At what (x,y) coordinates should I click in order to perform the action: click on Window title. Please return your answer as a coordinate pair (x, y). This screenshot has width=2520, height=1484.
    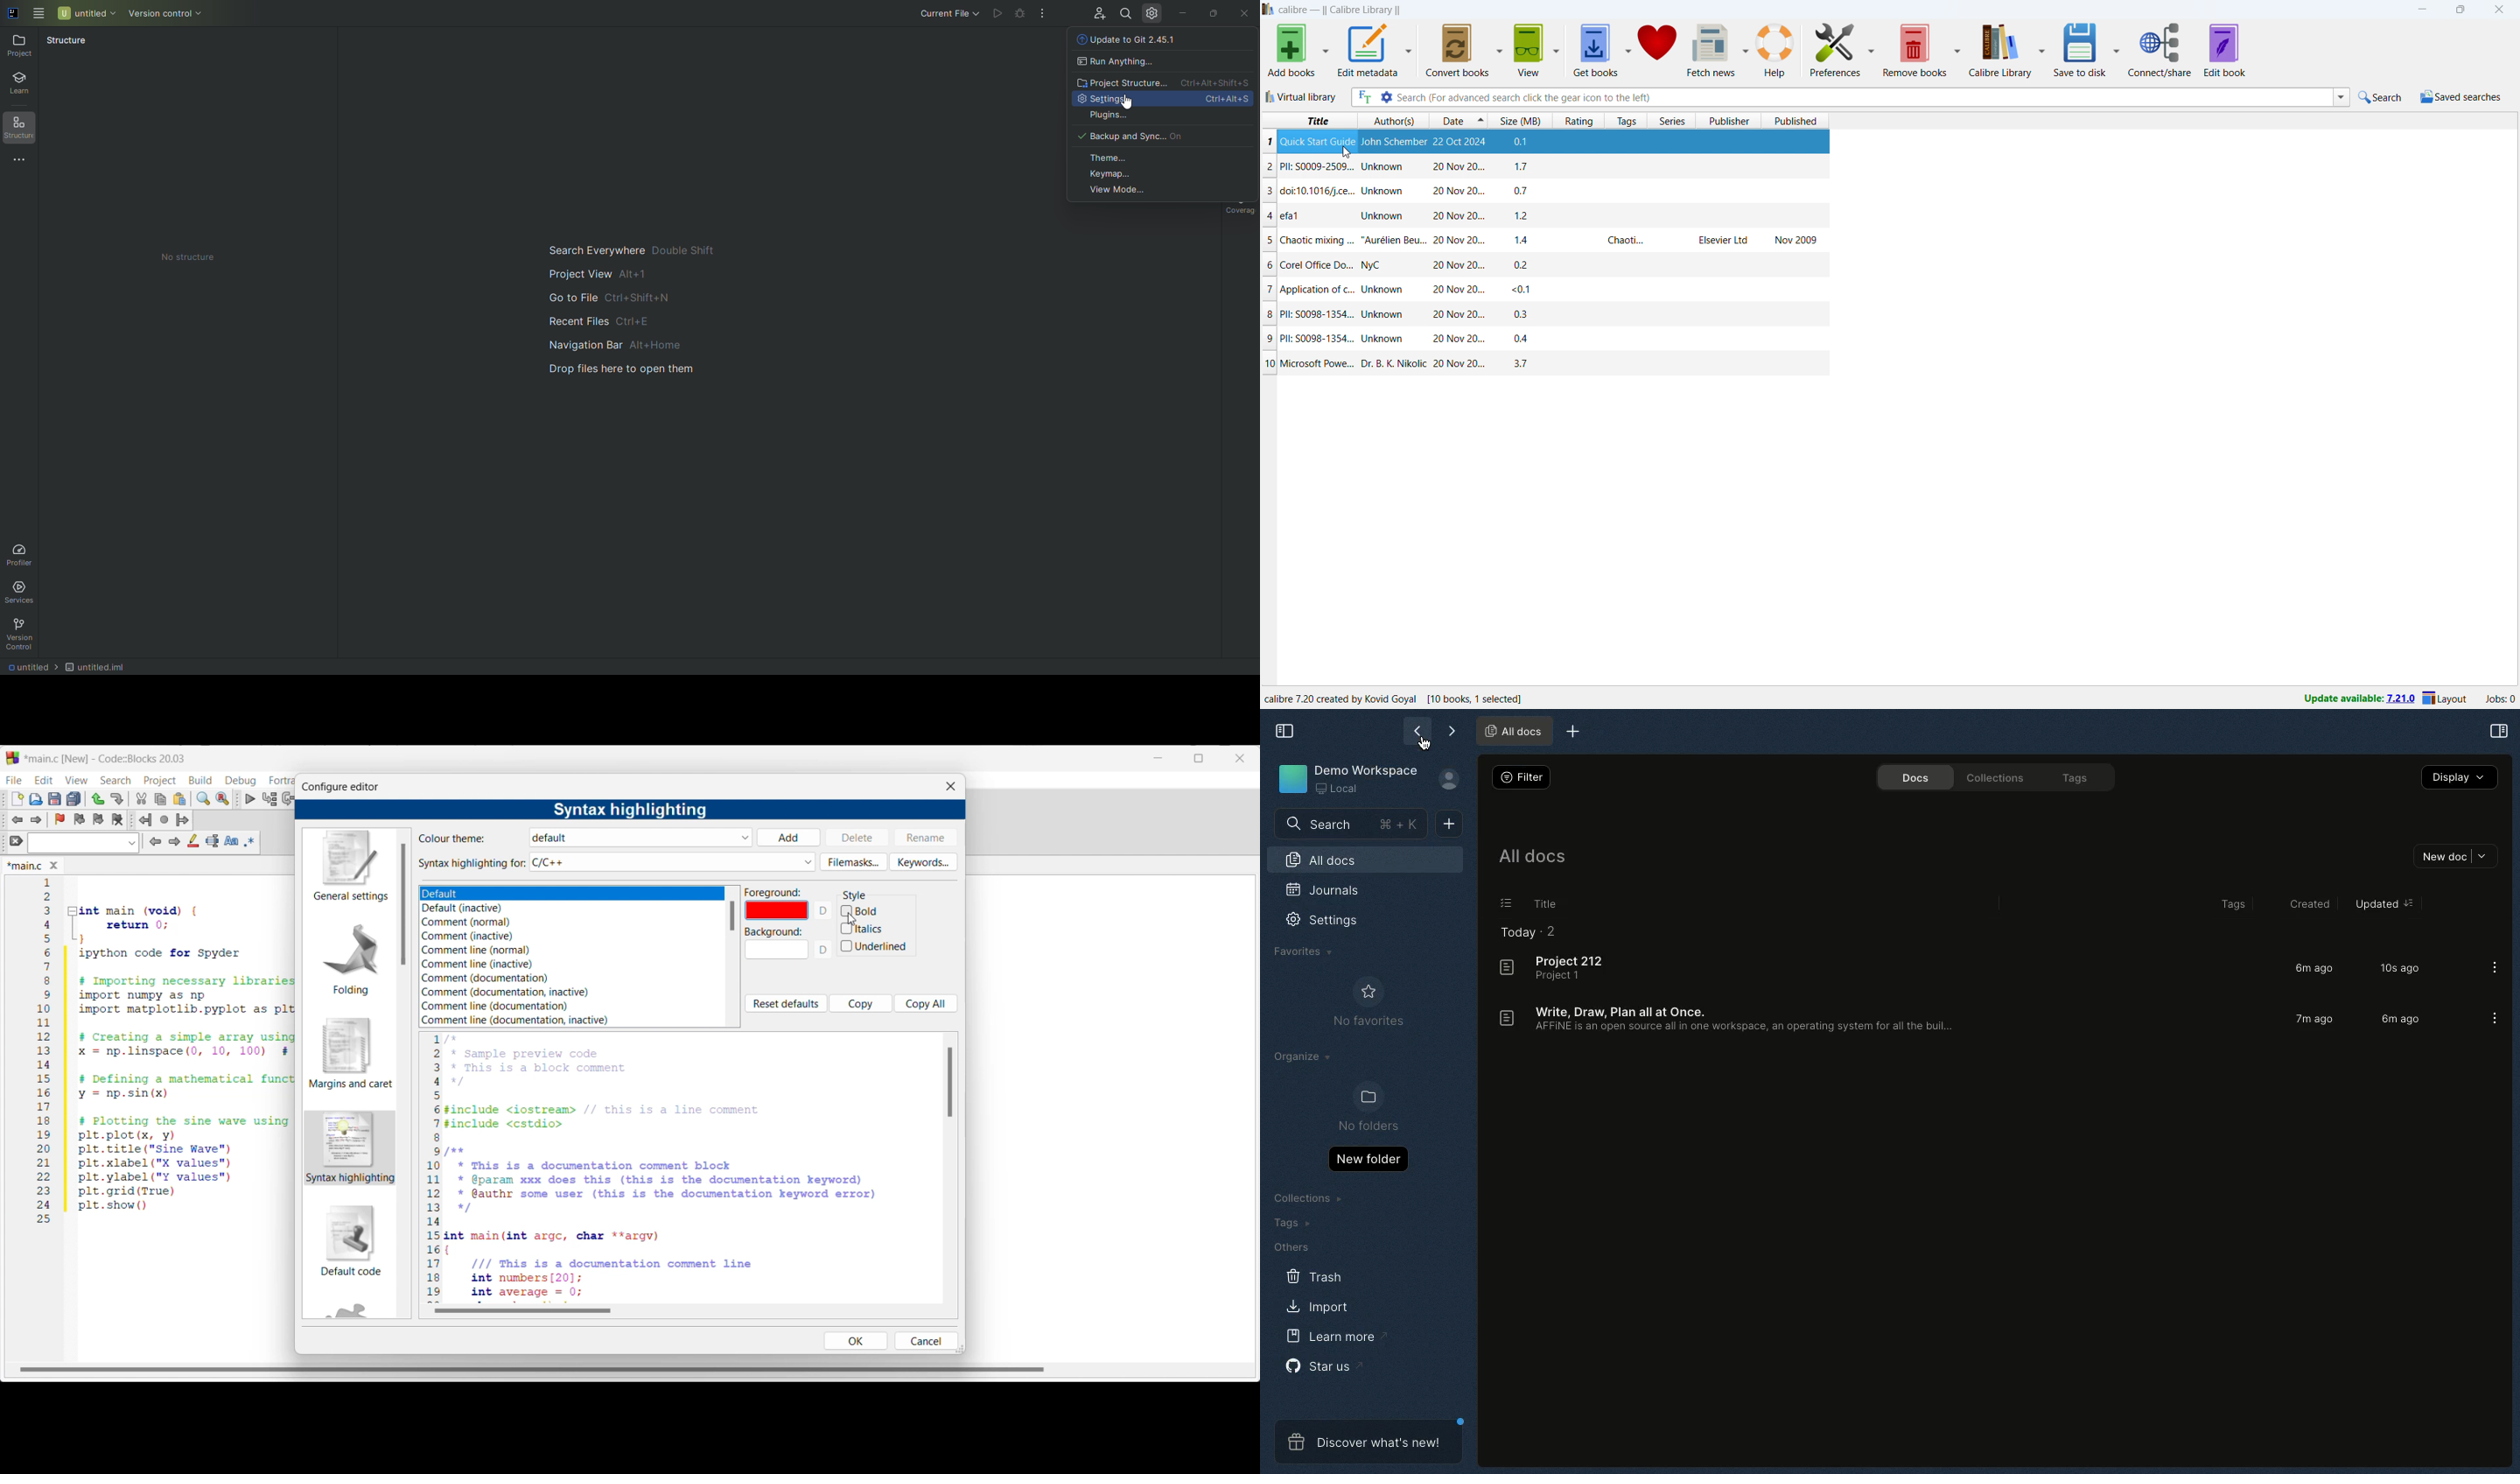
    Looking at the image, I should click on (340, 787).